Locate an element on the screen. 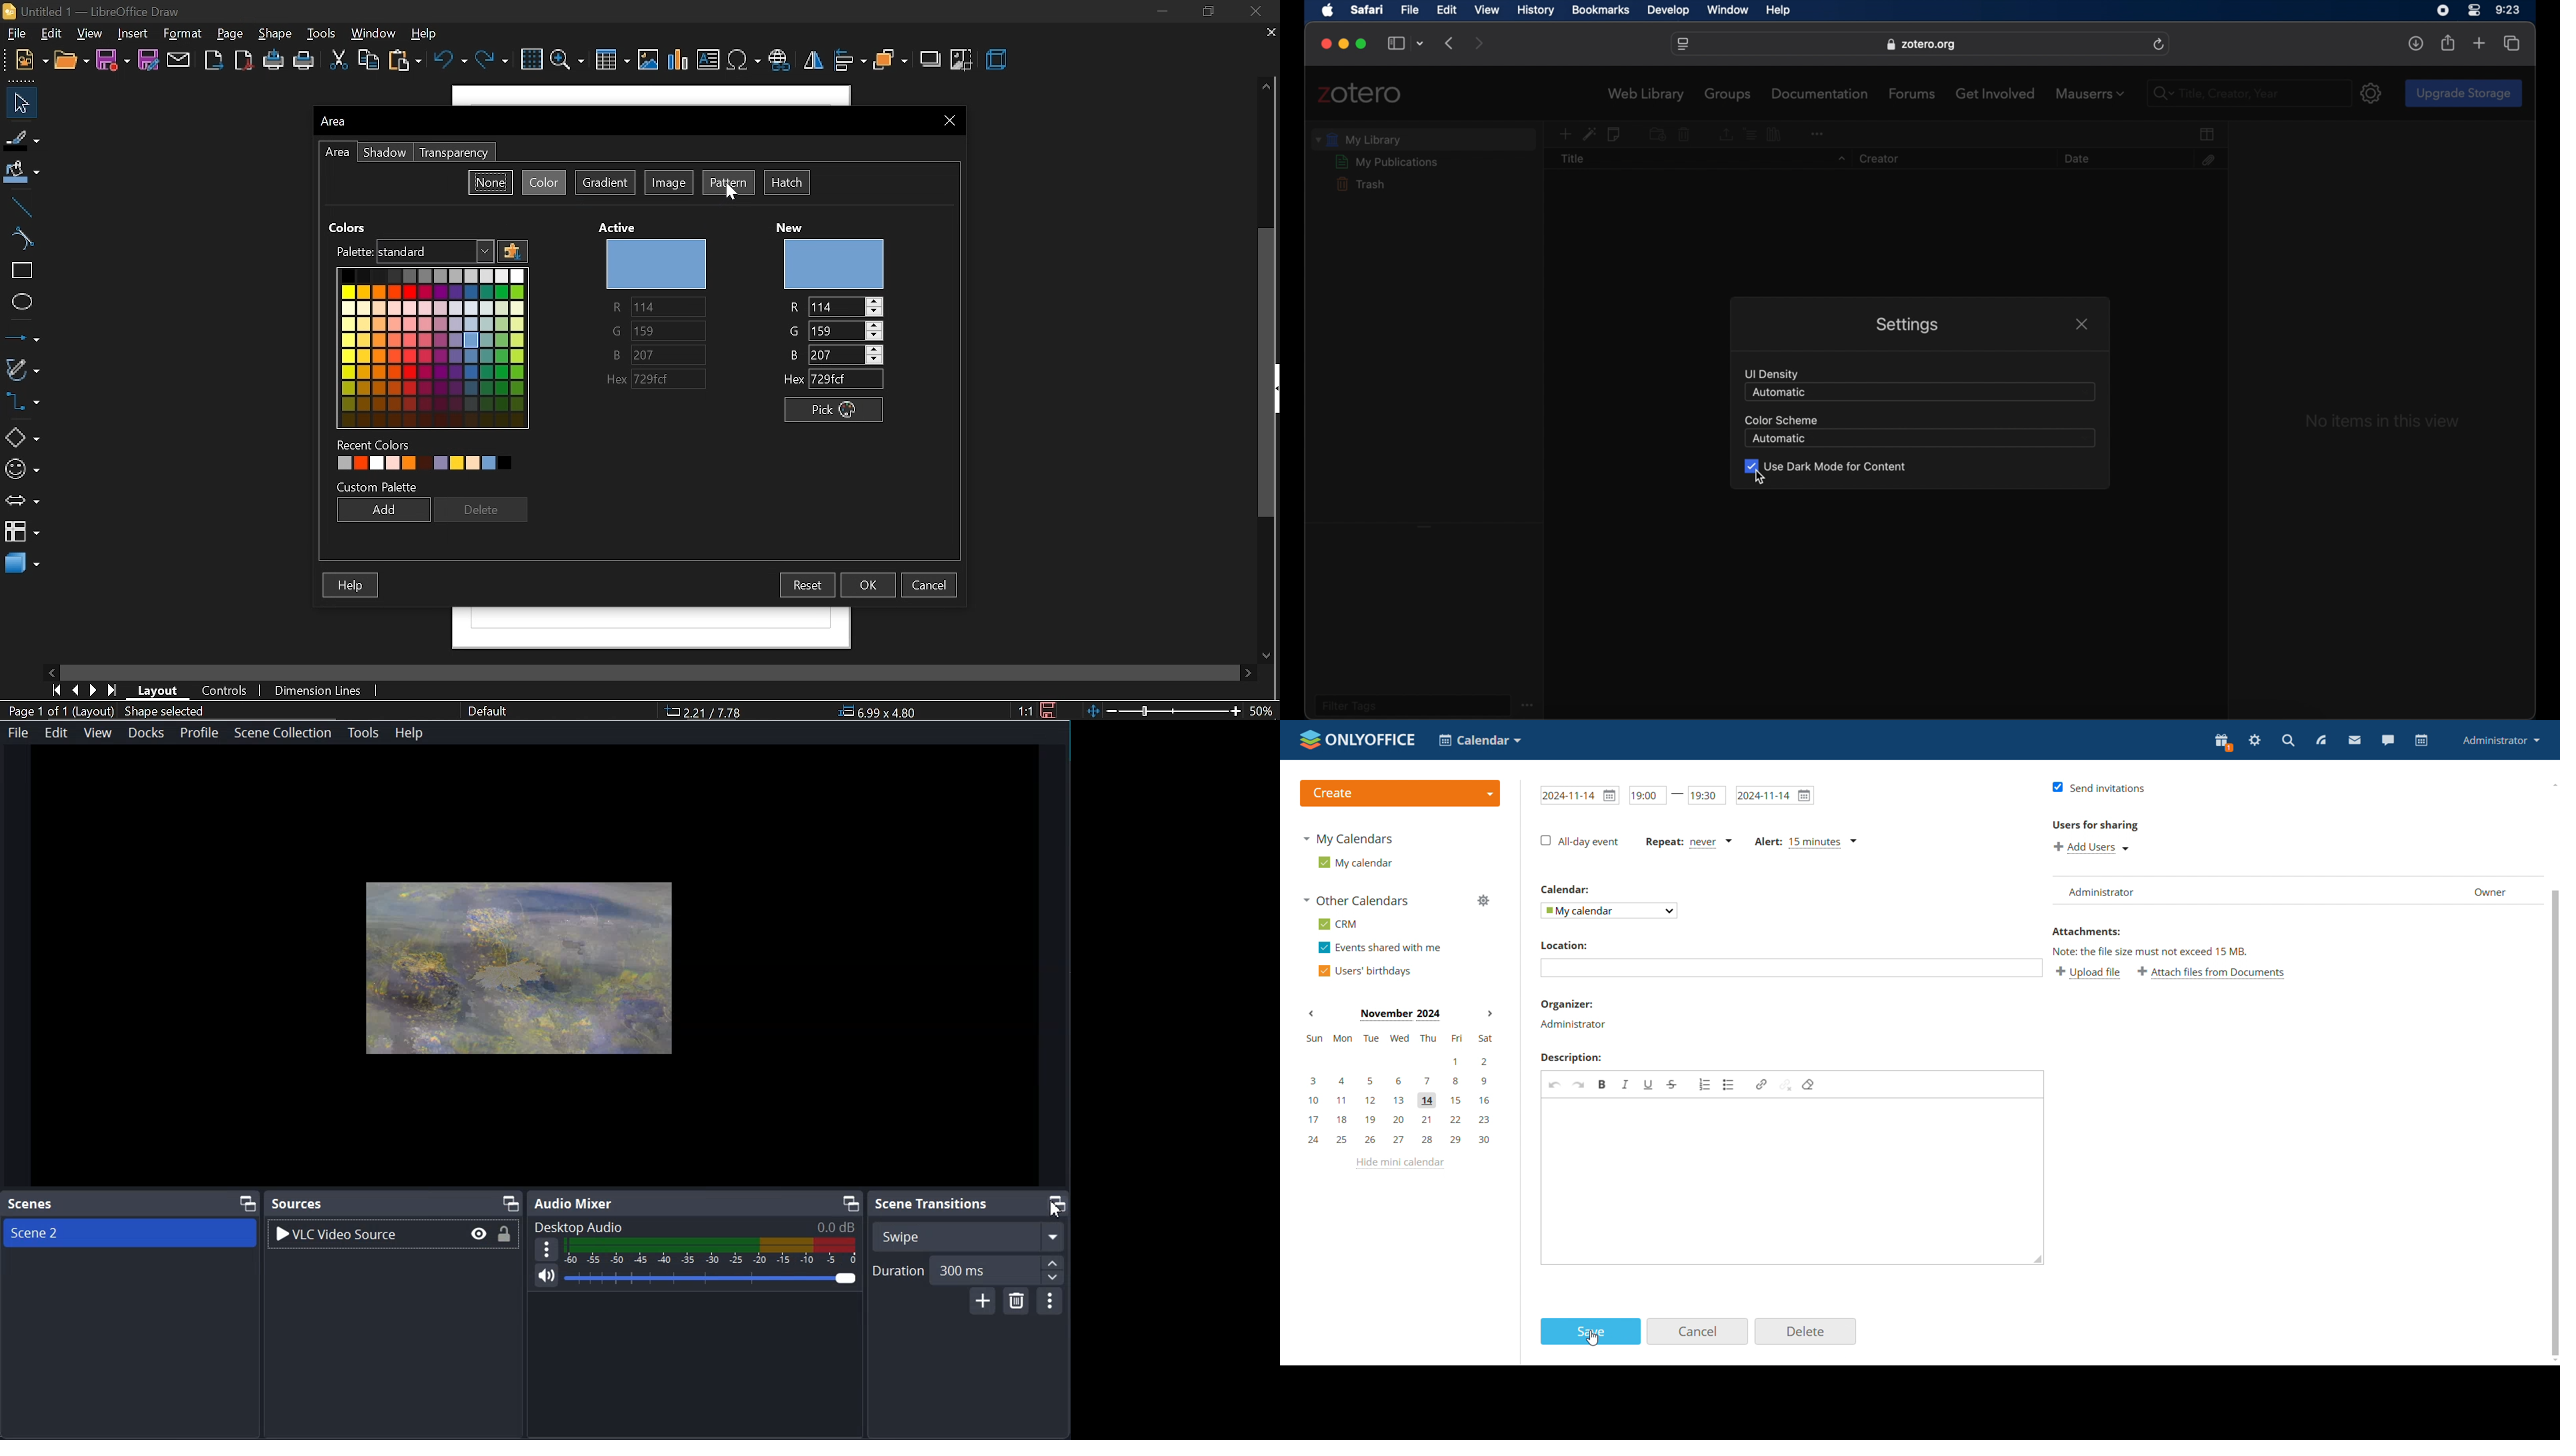  export is located at coordinates (211, 60).